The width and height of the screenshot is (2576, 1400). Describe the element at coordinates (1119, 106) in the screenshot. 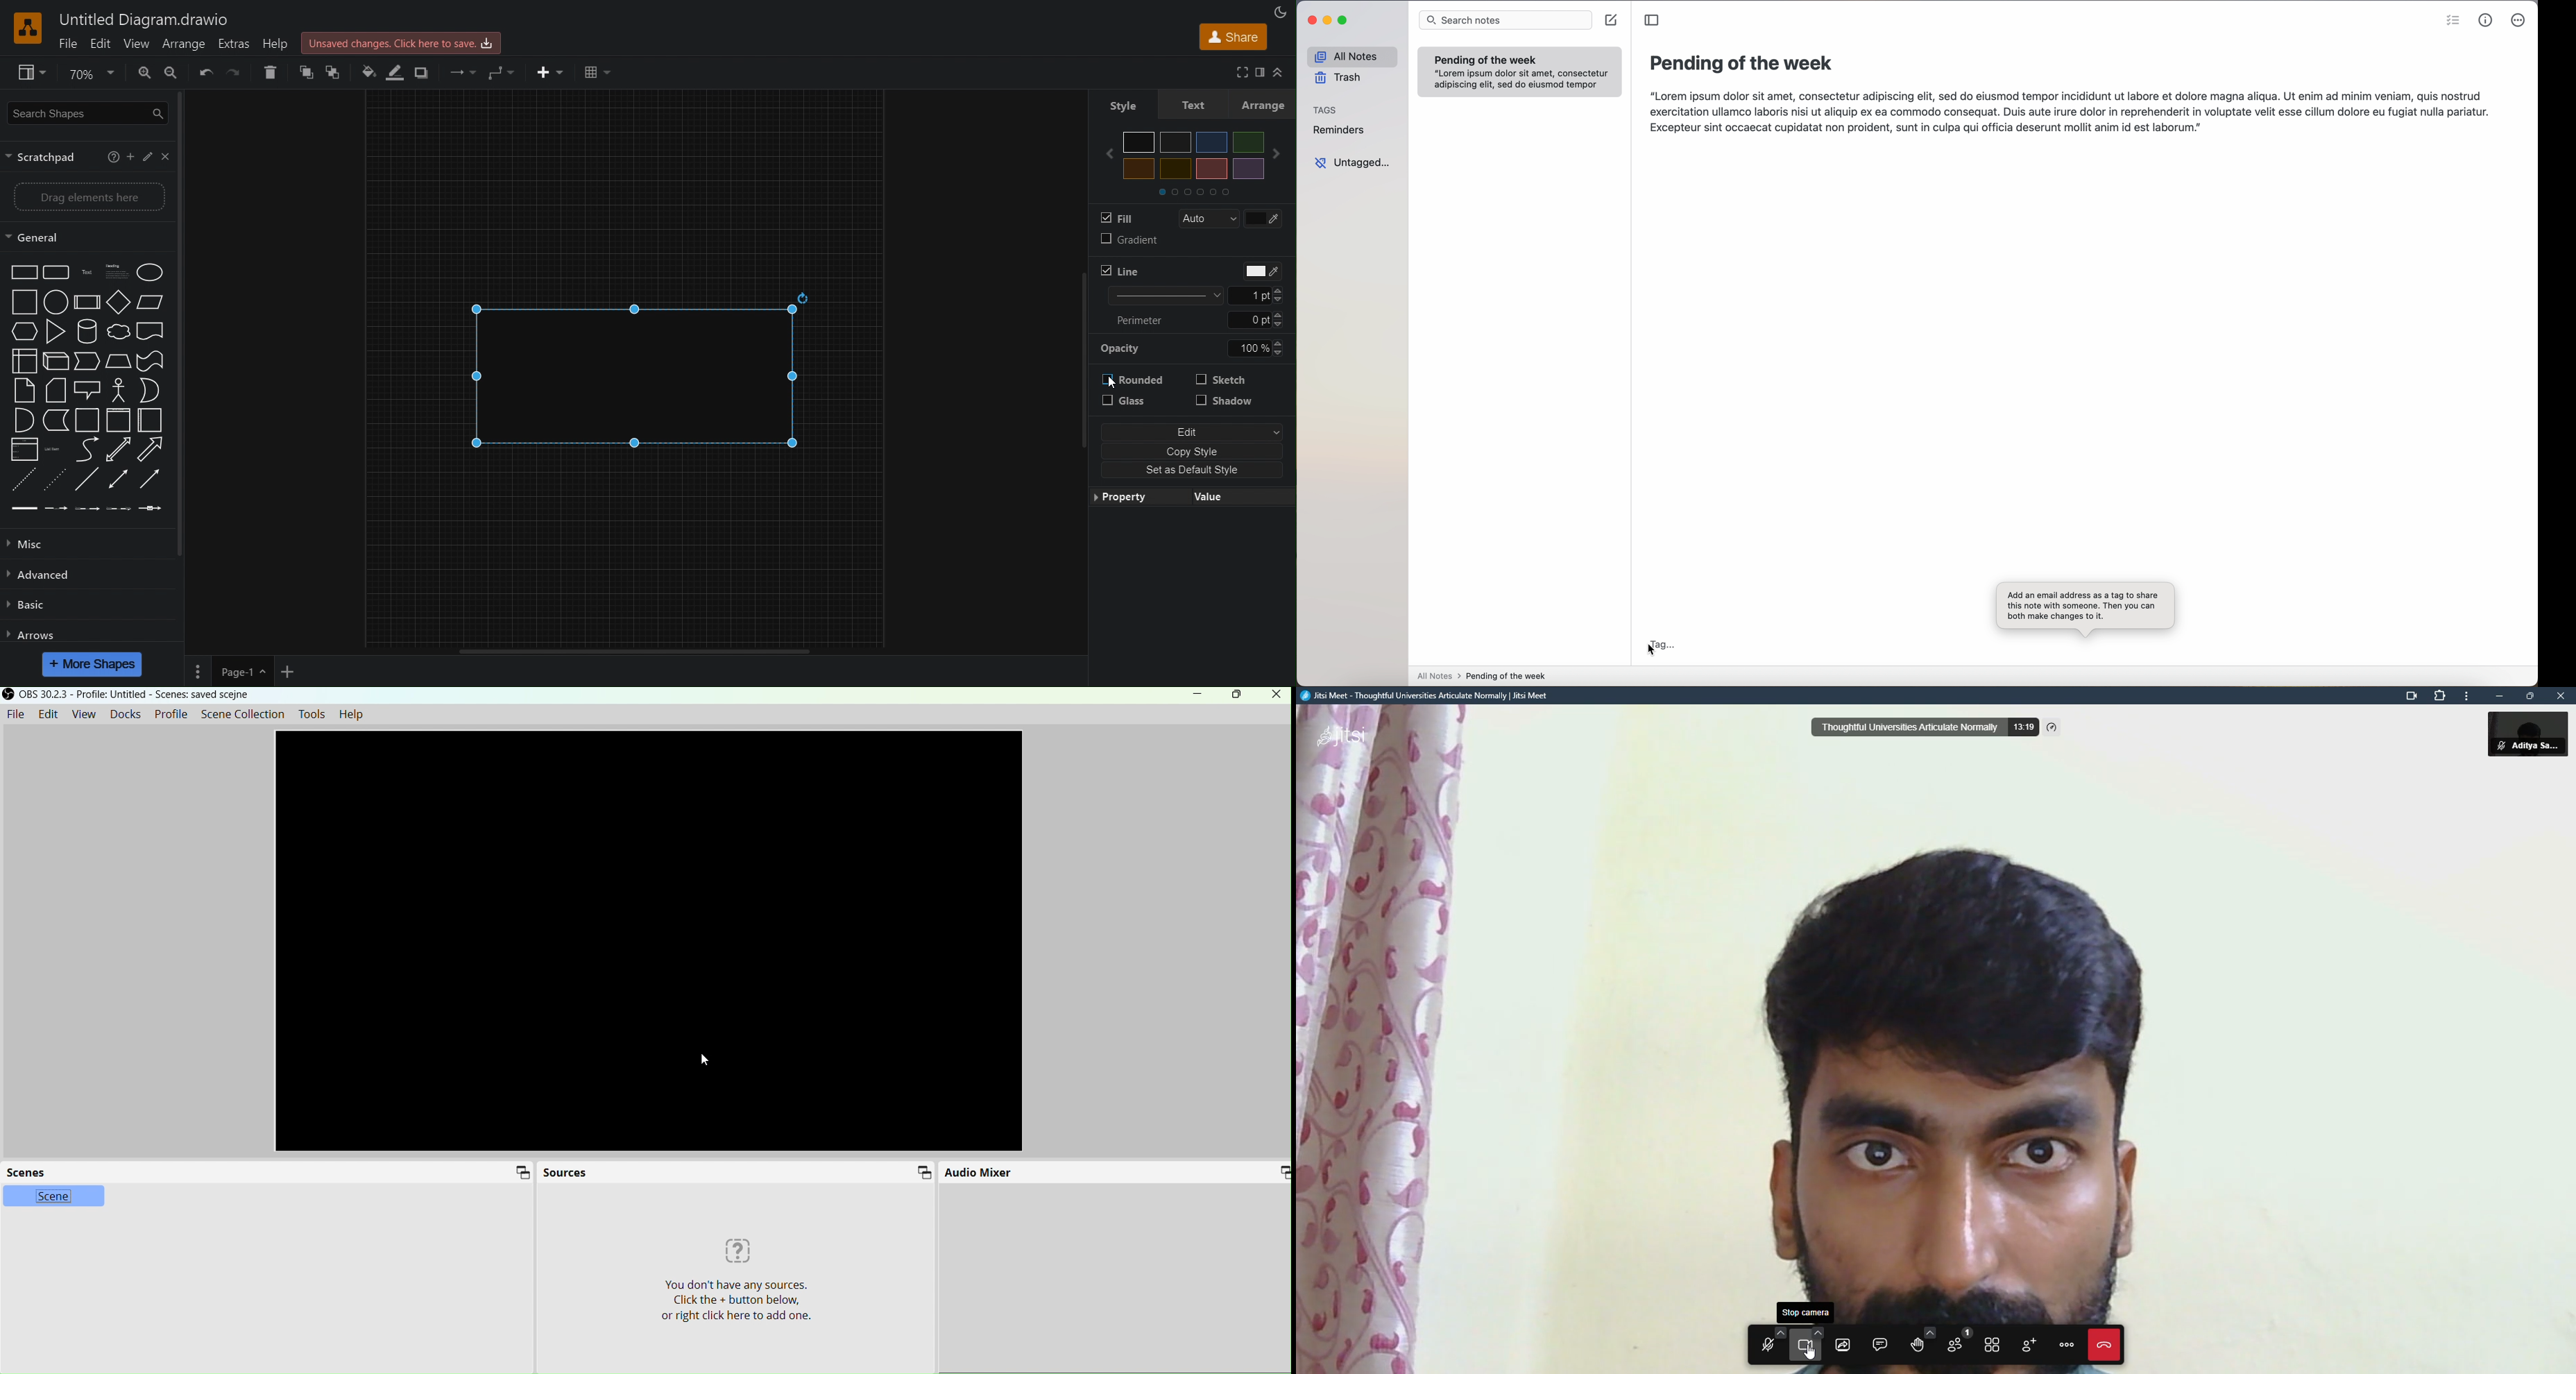

I see `Style` at that location.